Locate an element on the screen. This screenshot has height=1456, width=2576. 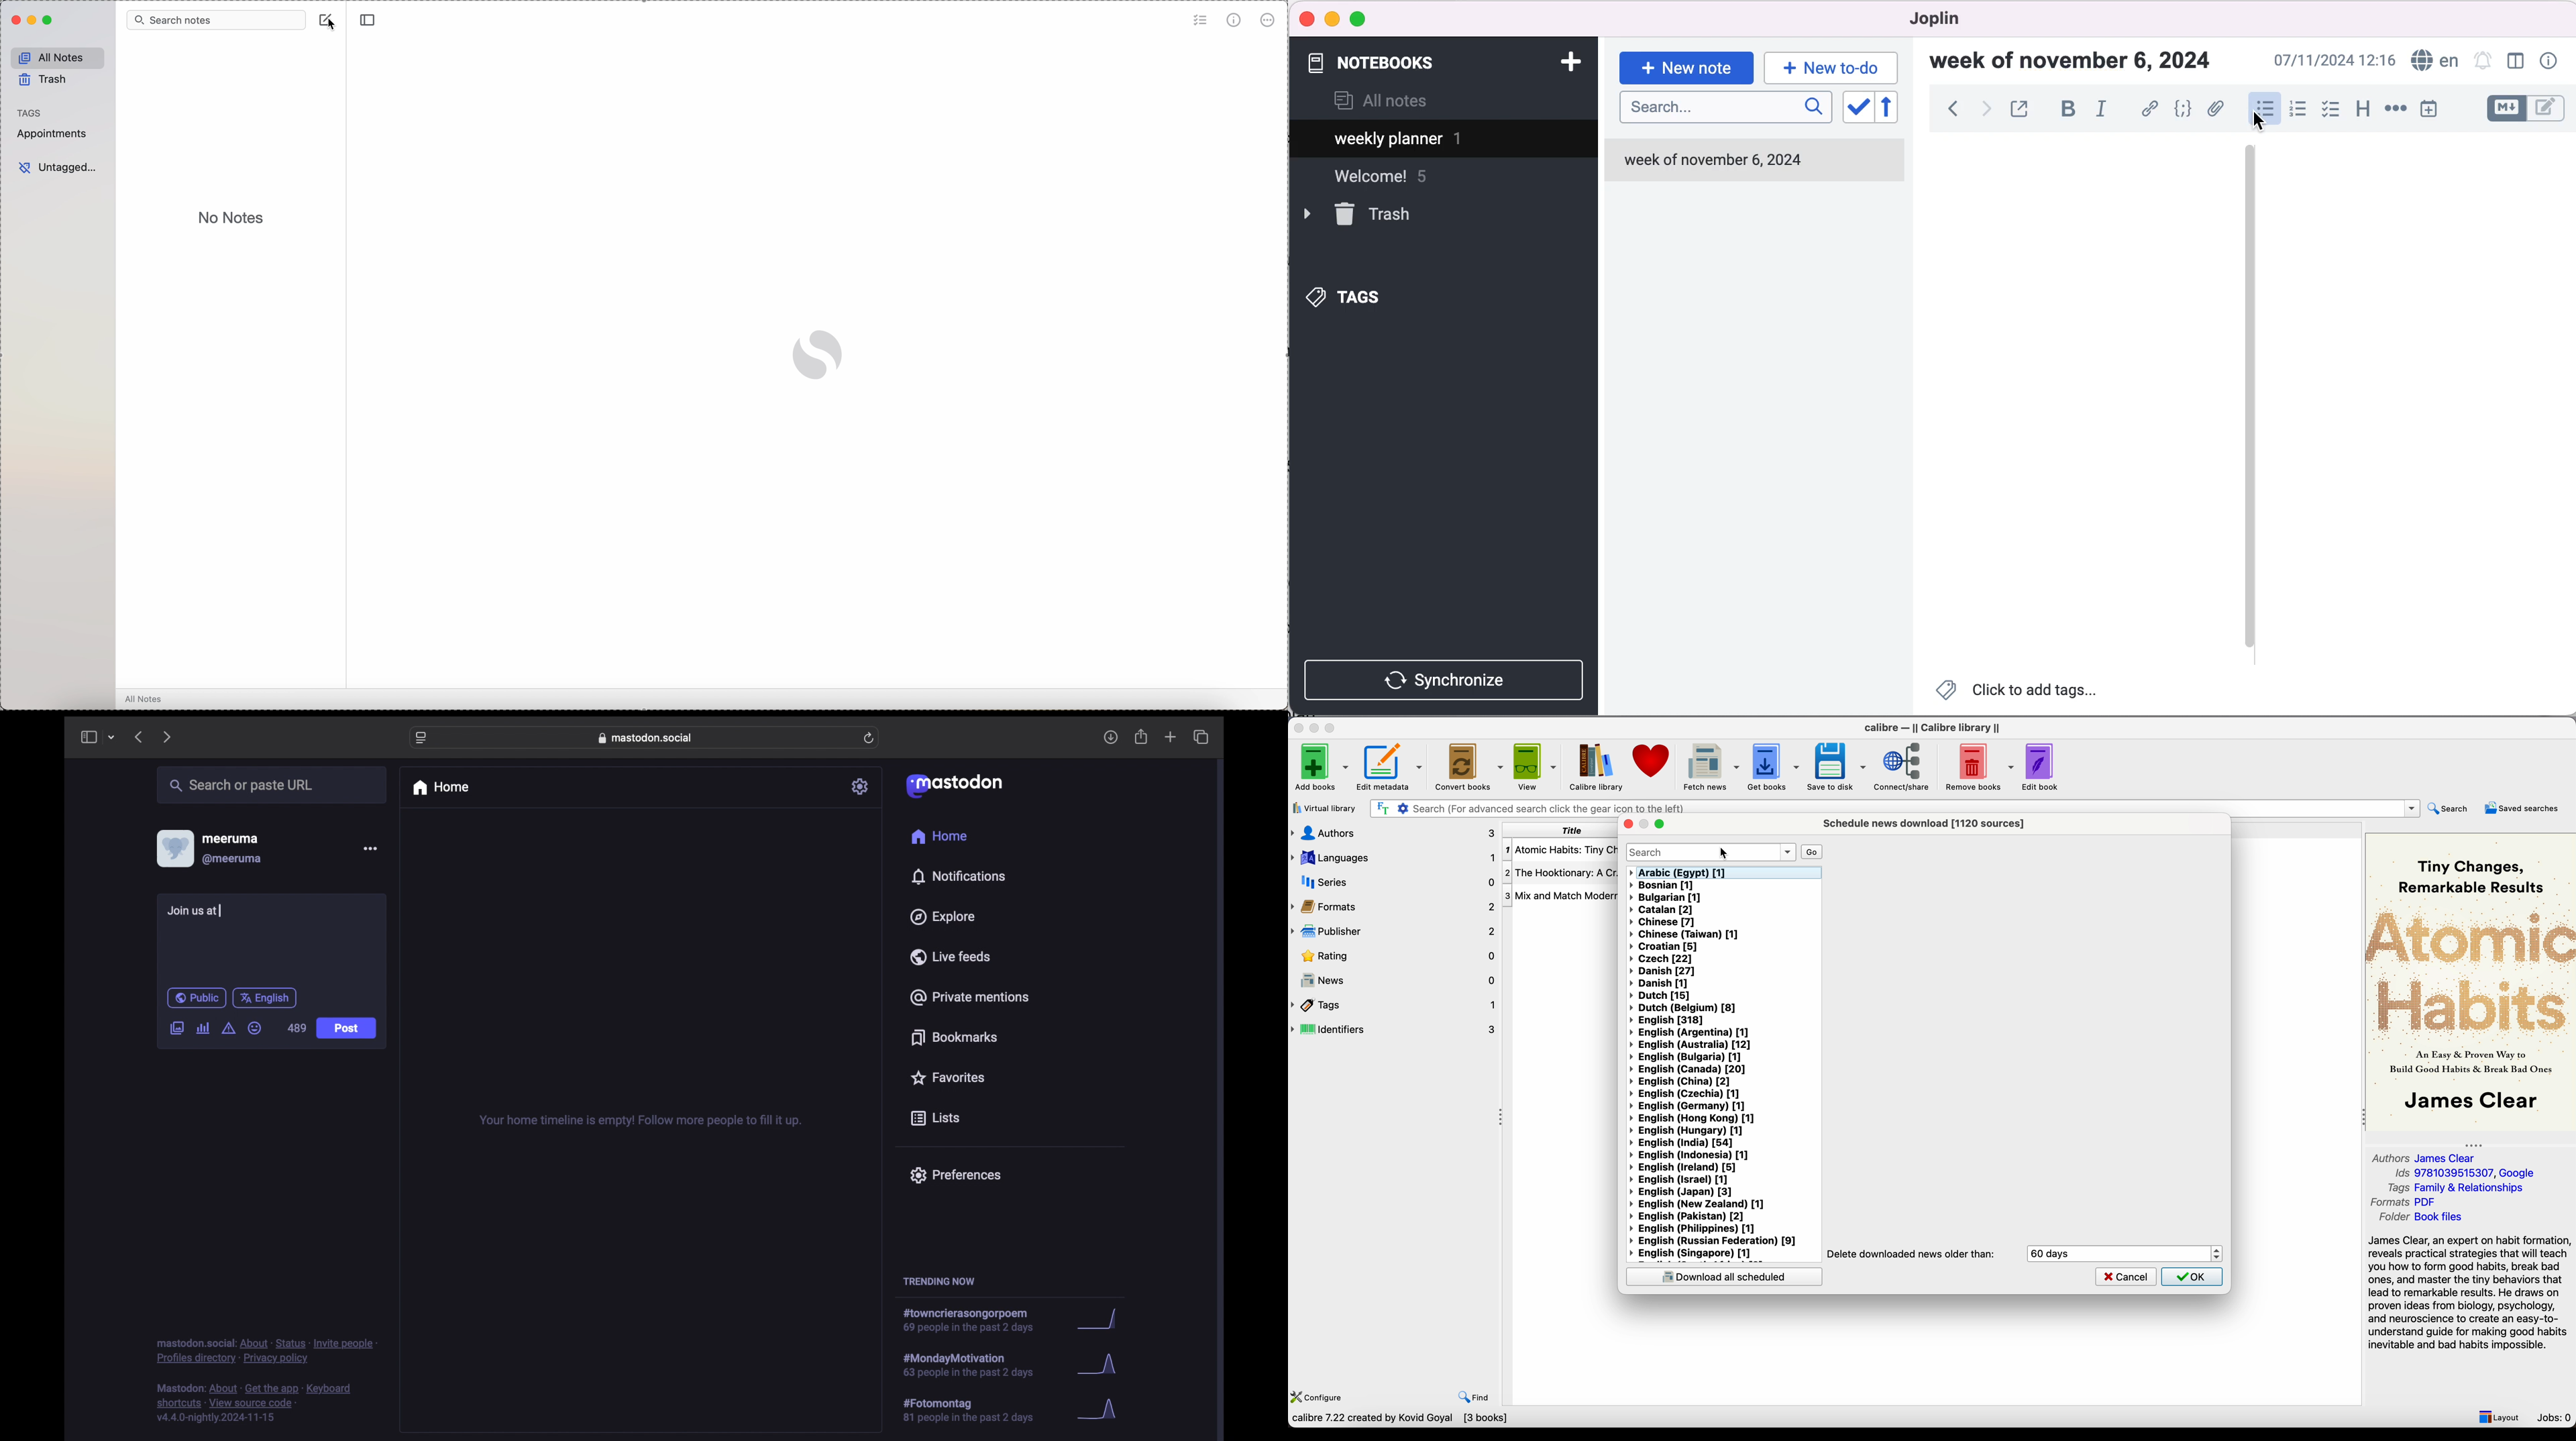
welcome! 5 is located at coordinates (1396, 182).